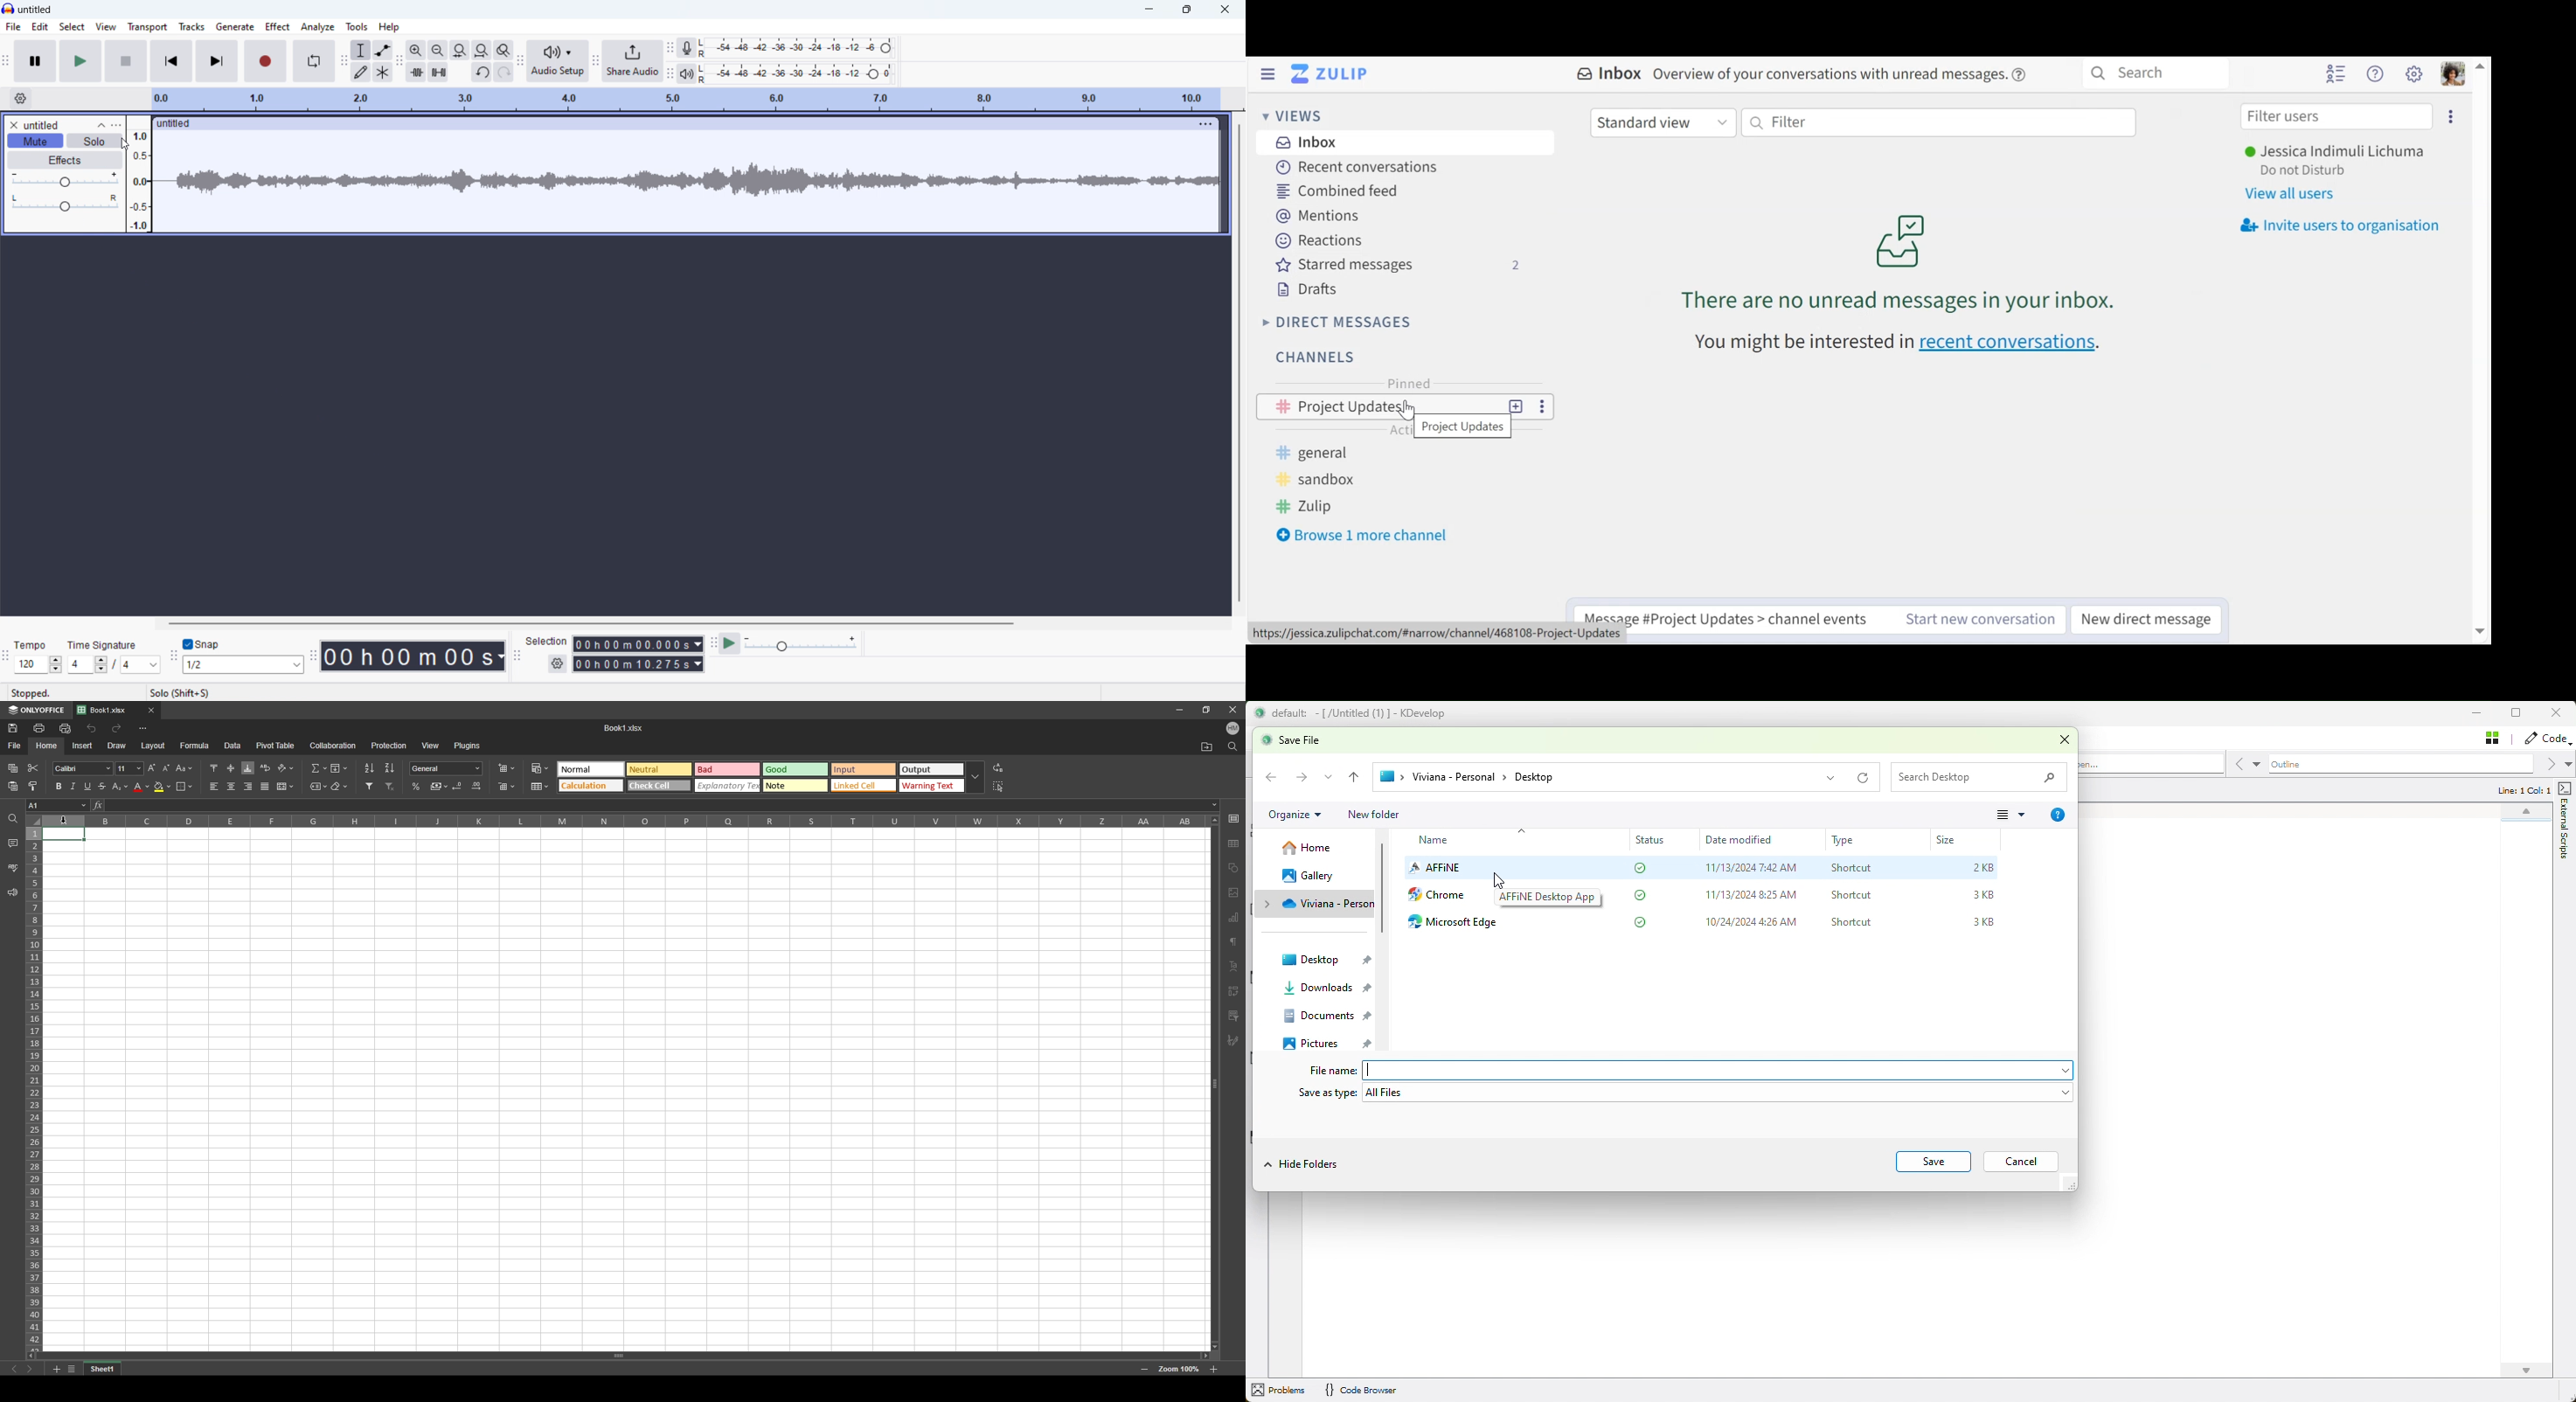 The height and width of the screenshot is (1428, 2576). What do you see at coordinates (286, 769) in the screenshot?
I see `orientation` at bounding box center [286, 769].